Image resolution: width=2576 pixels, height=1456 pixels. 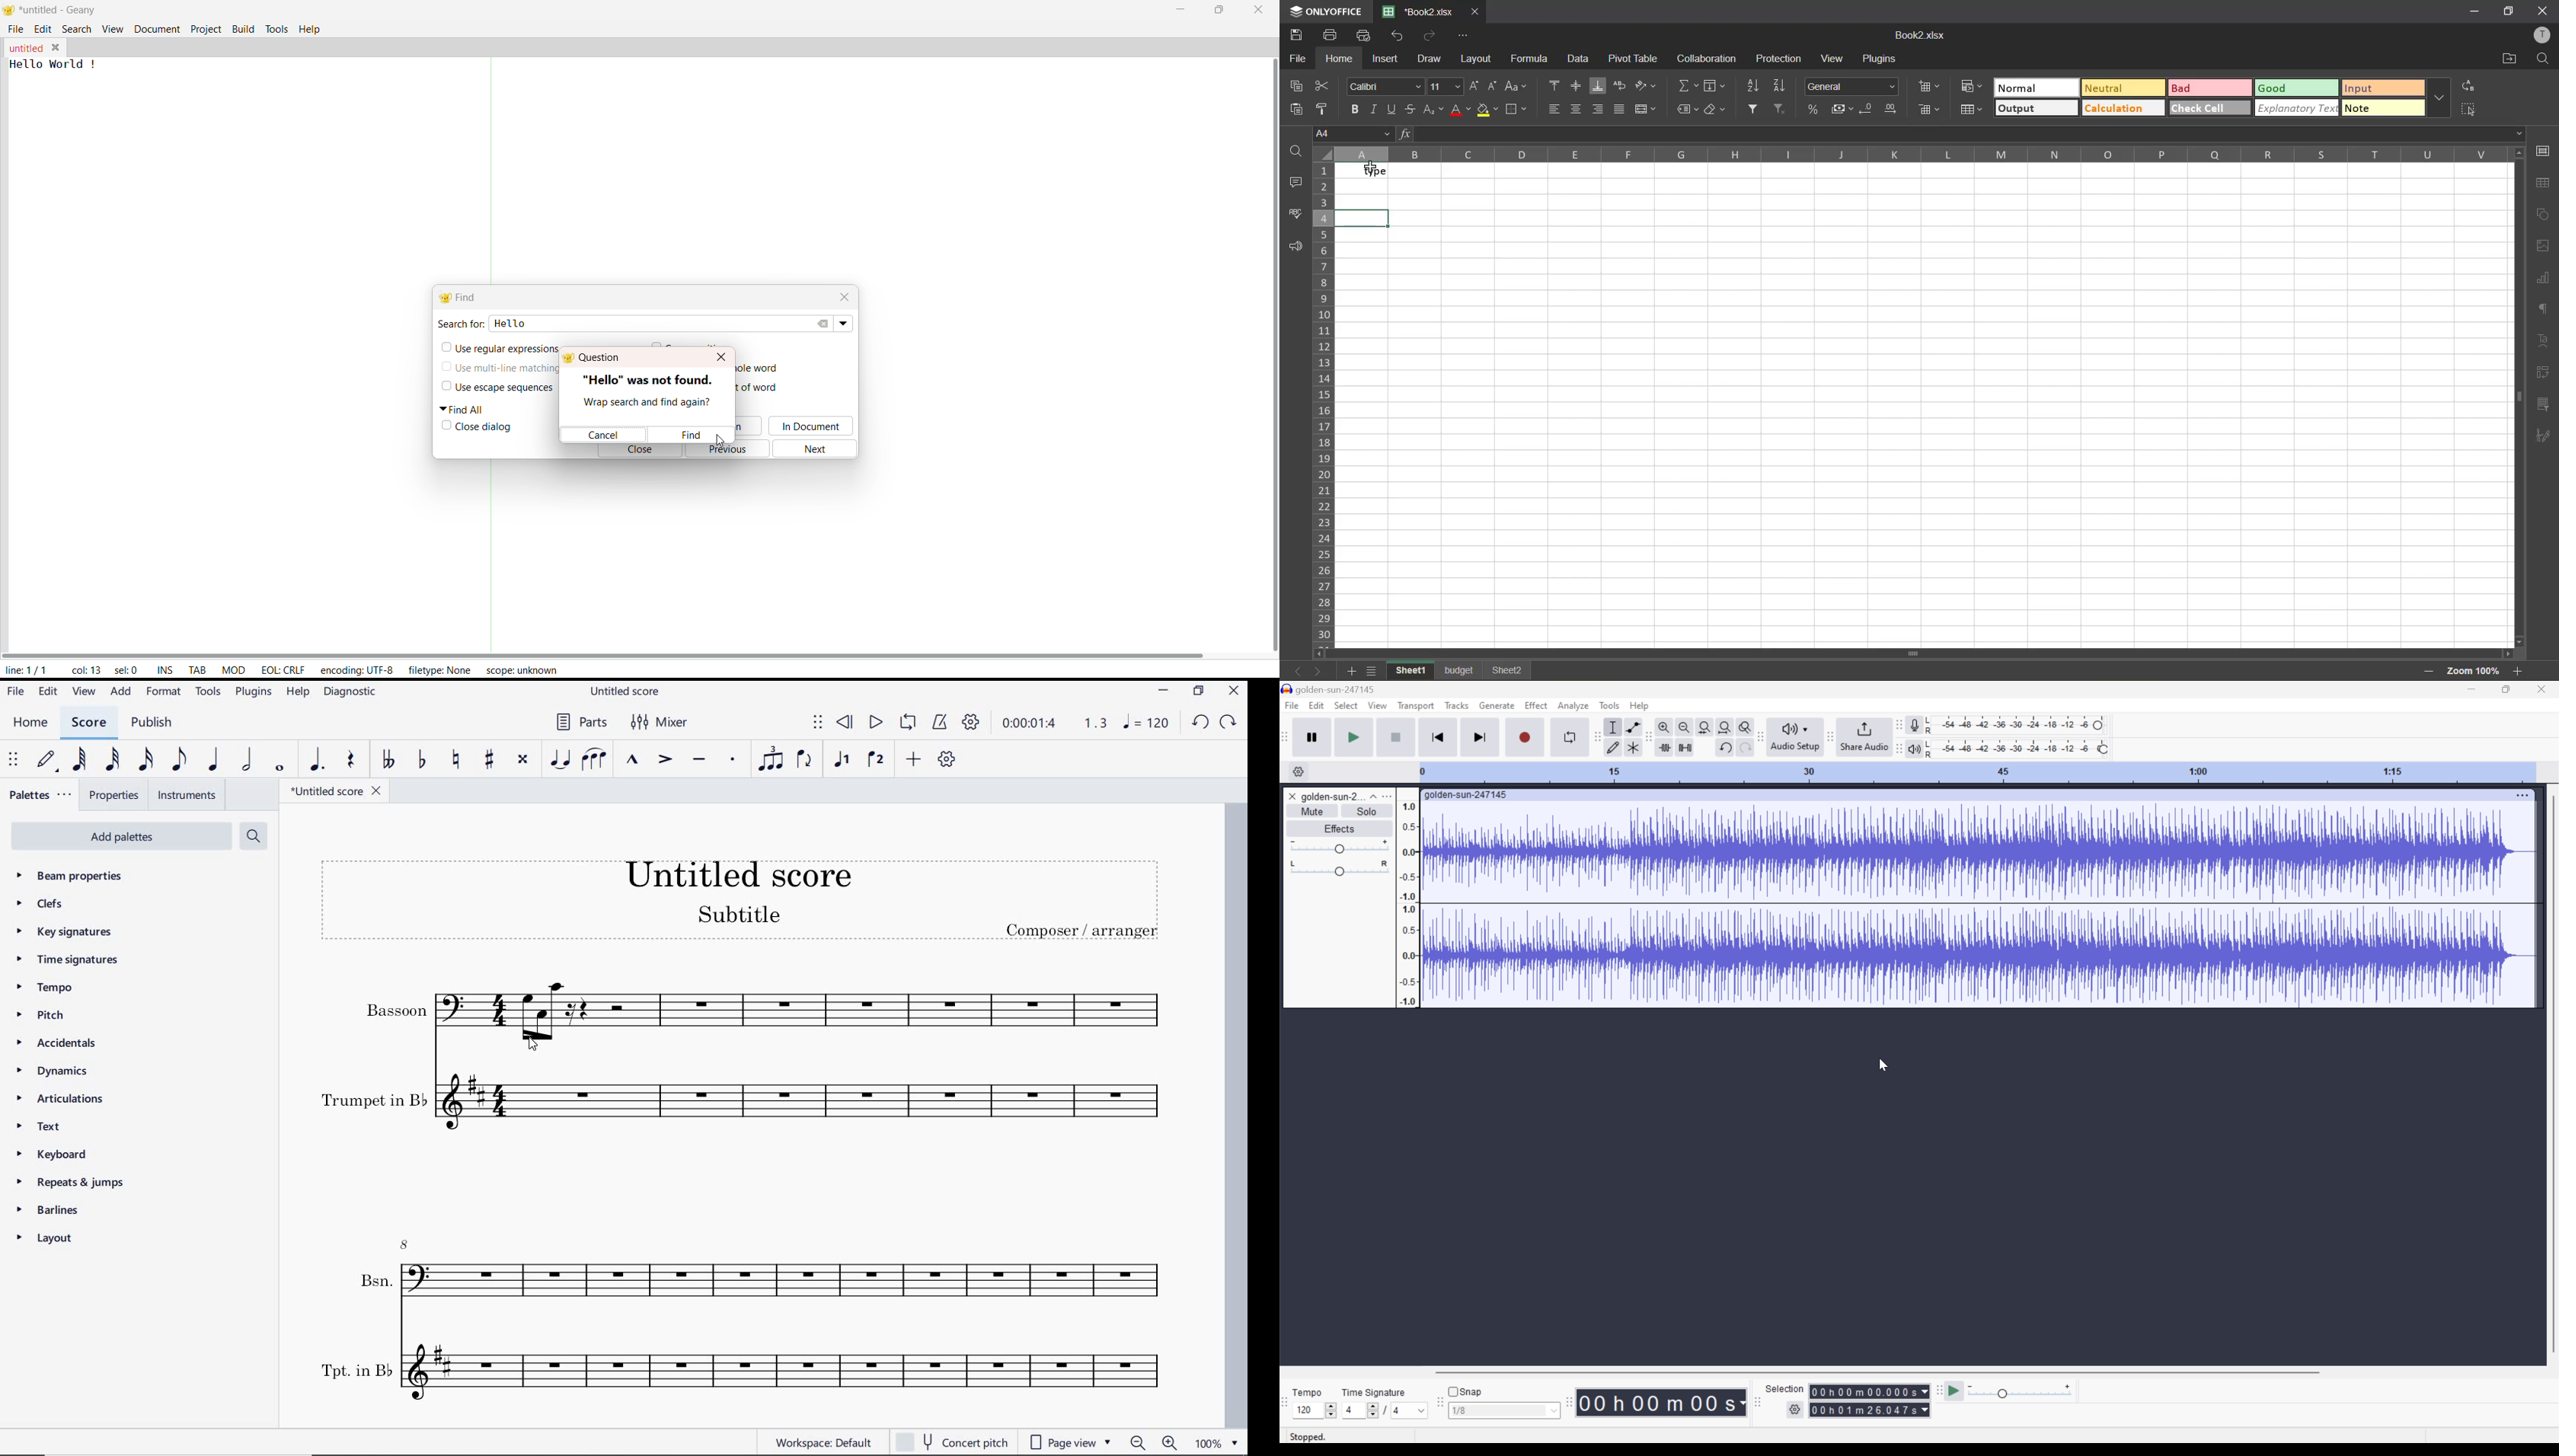 What do you see at coordinates (2383, 109) in the screenshot?
I see `note` at bounding box center [2383, 109].